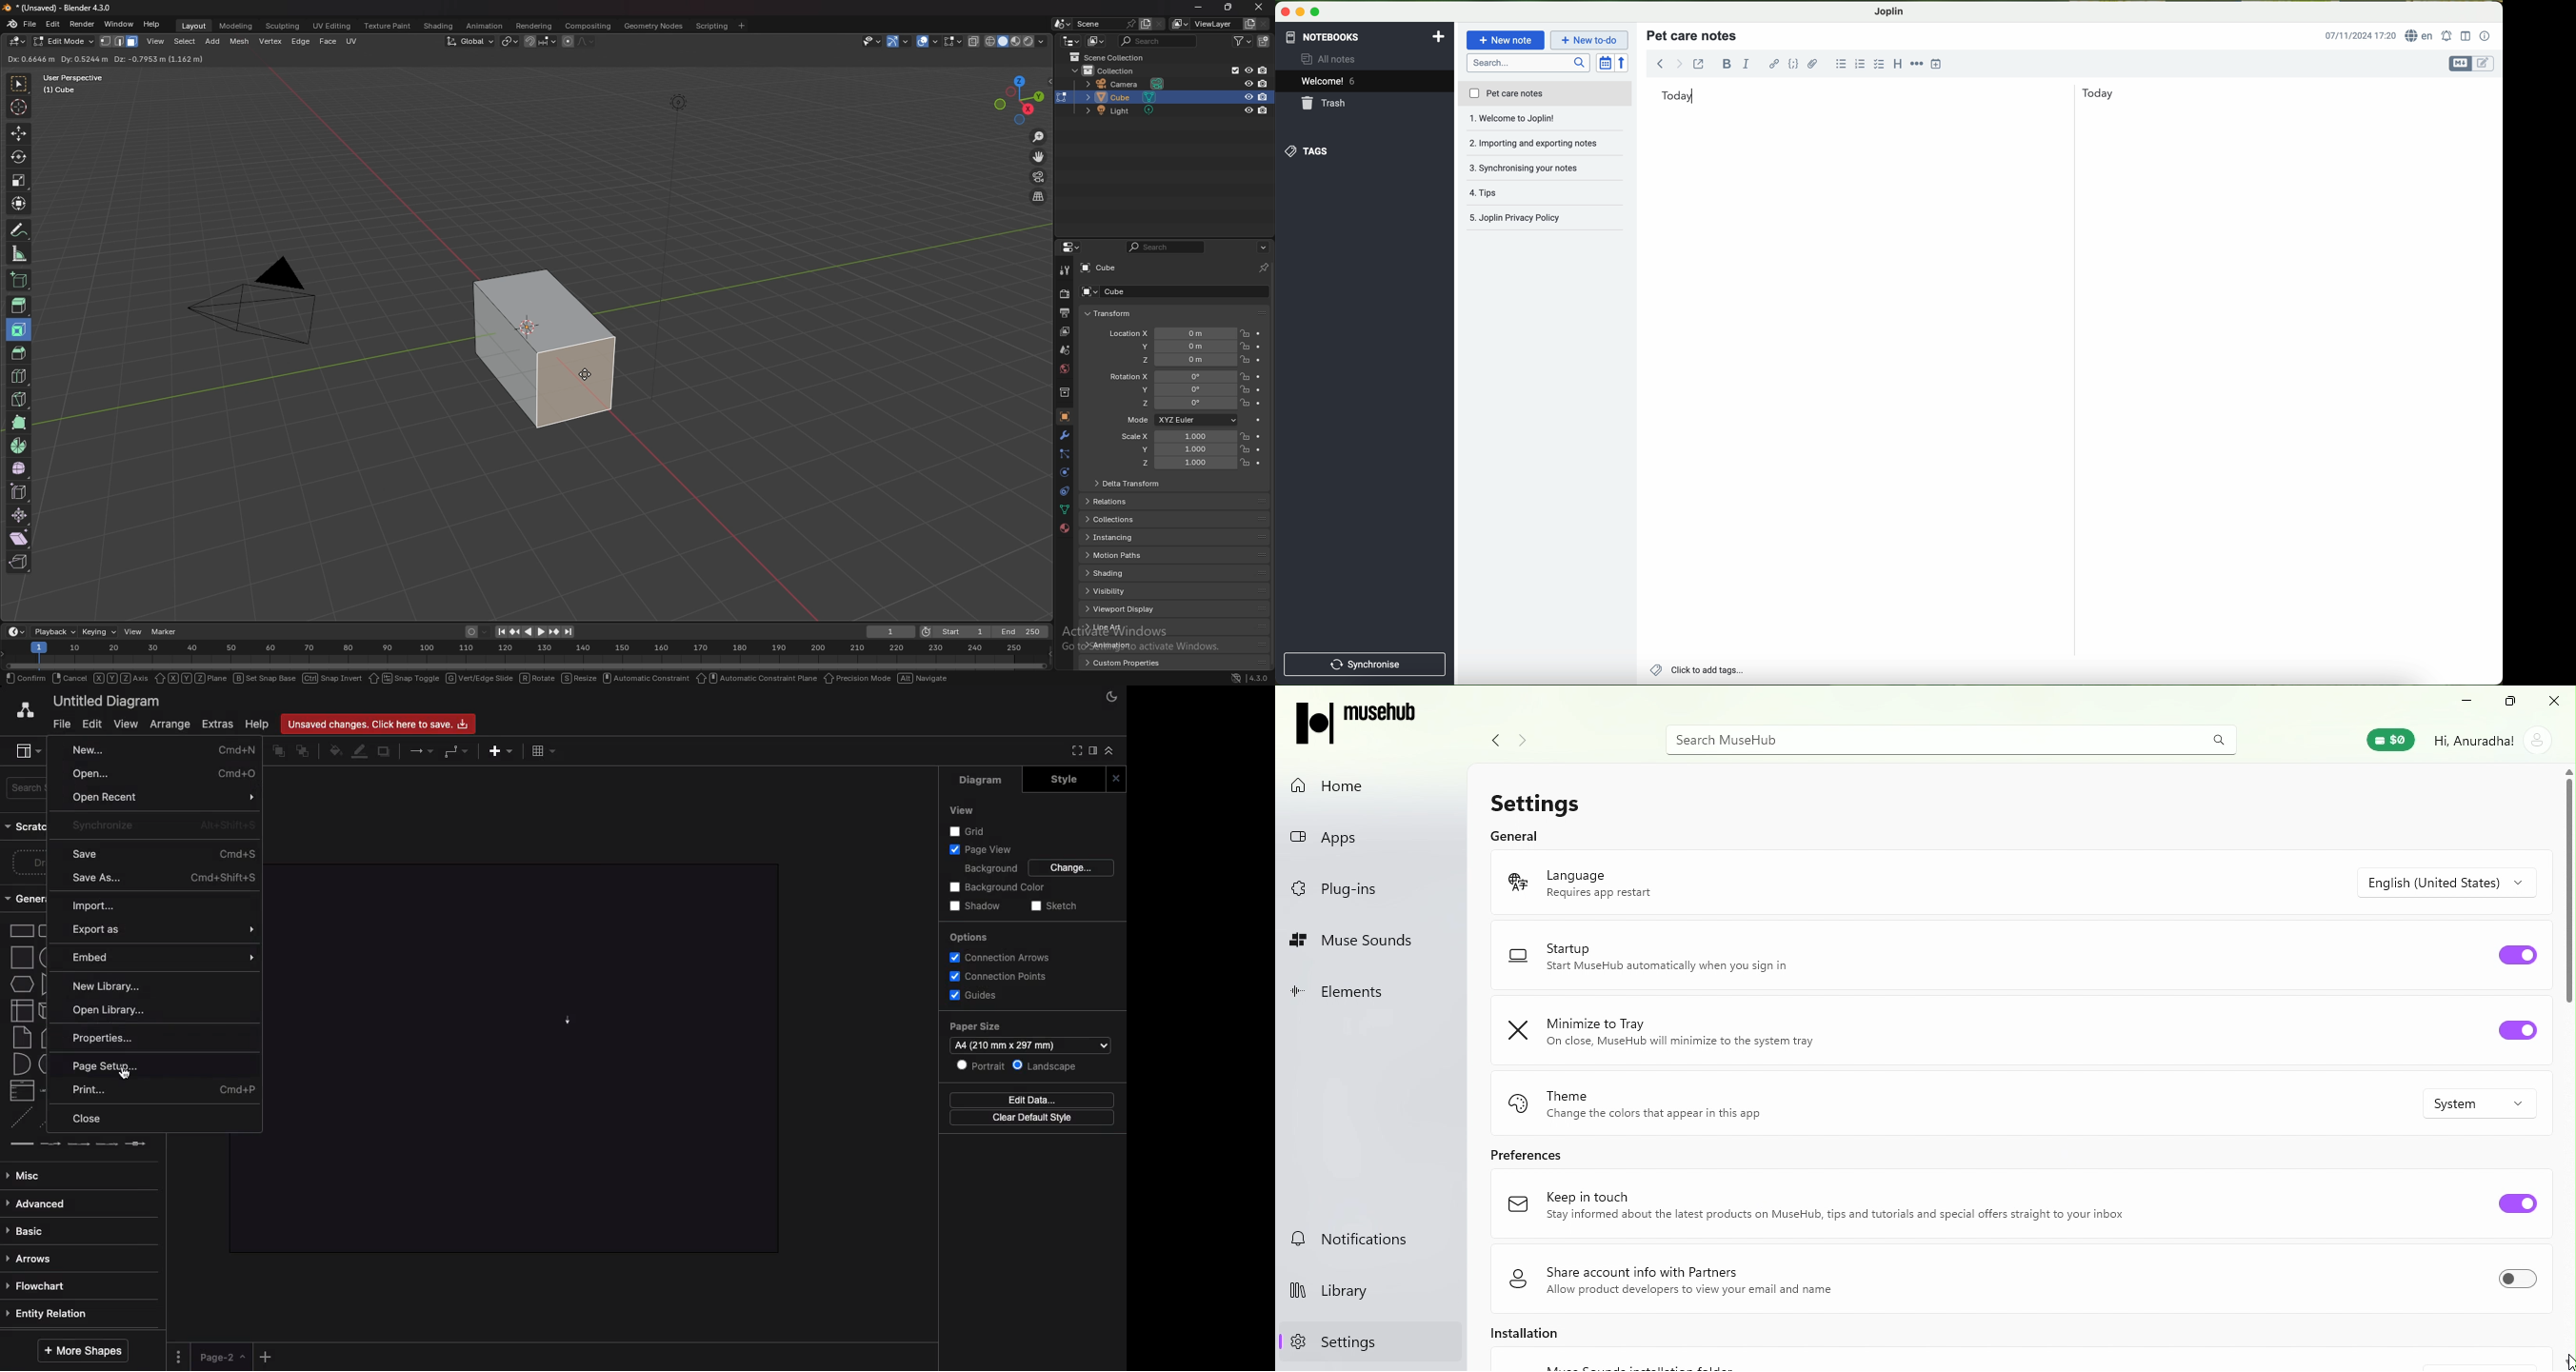 This screenshot has width=2576, height=1372. Describe the element at coordinates (214, 41) in the screenshot. I see `add` at that location.